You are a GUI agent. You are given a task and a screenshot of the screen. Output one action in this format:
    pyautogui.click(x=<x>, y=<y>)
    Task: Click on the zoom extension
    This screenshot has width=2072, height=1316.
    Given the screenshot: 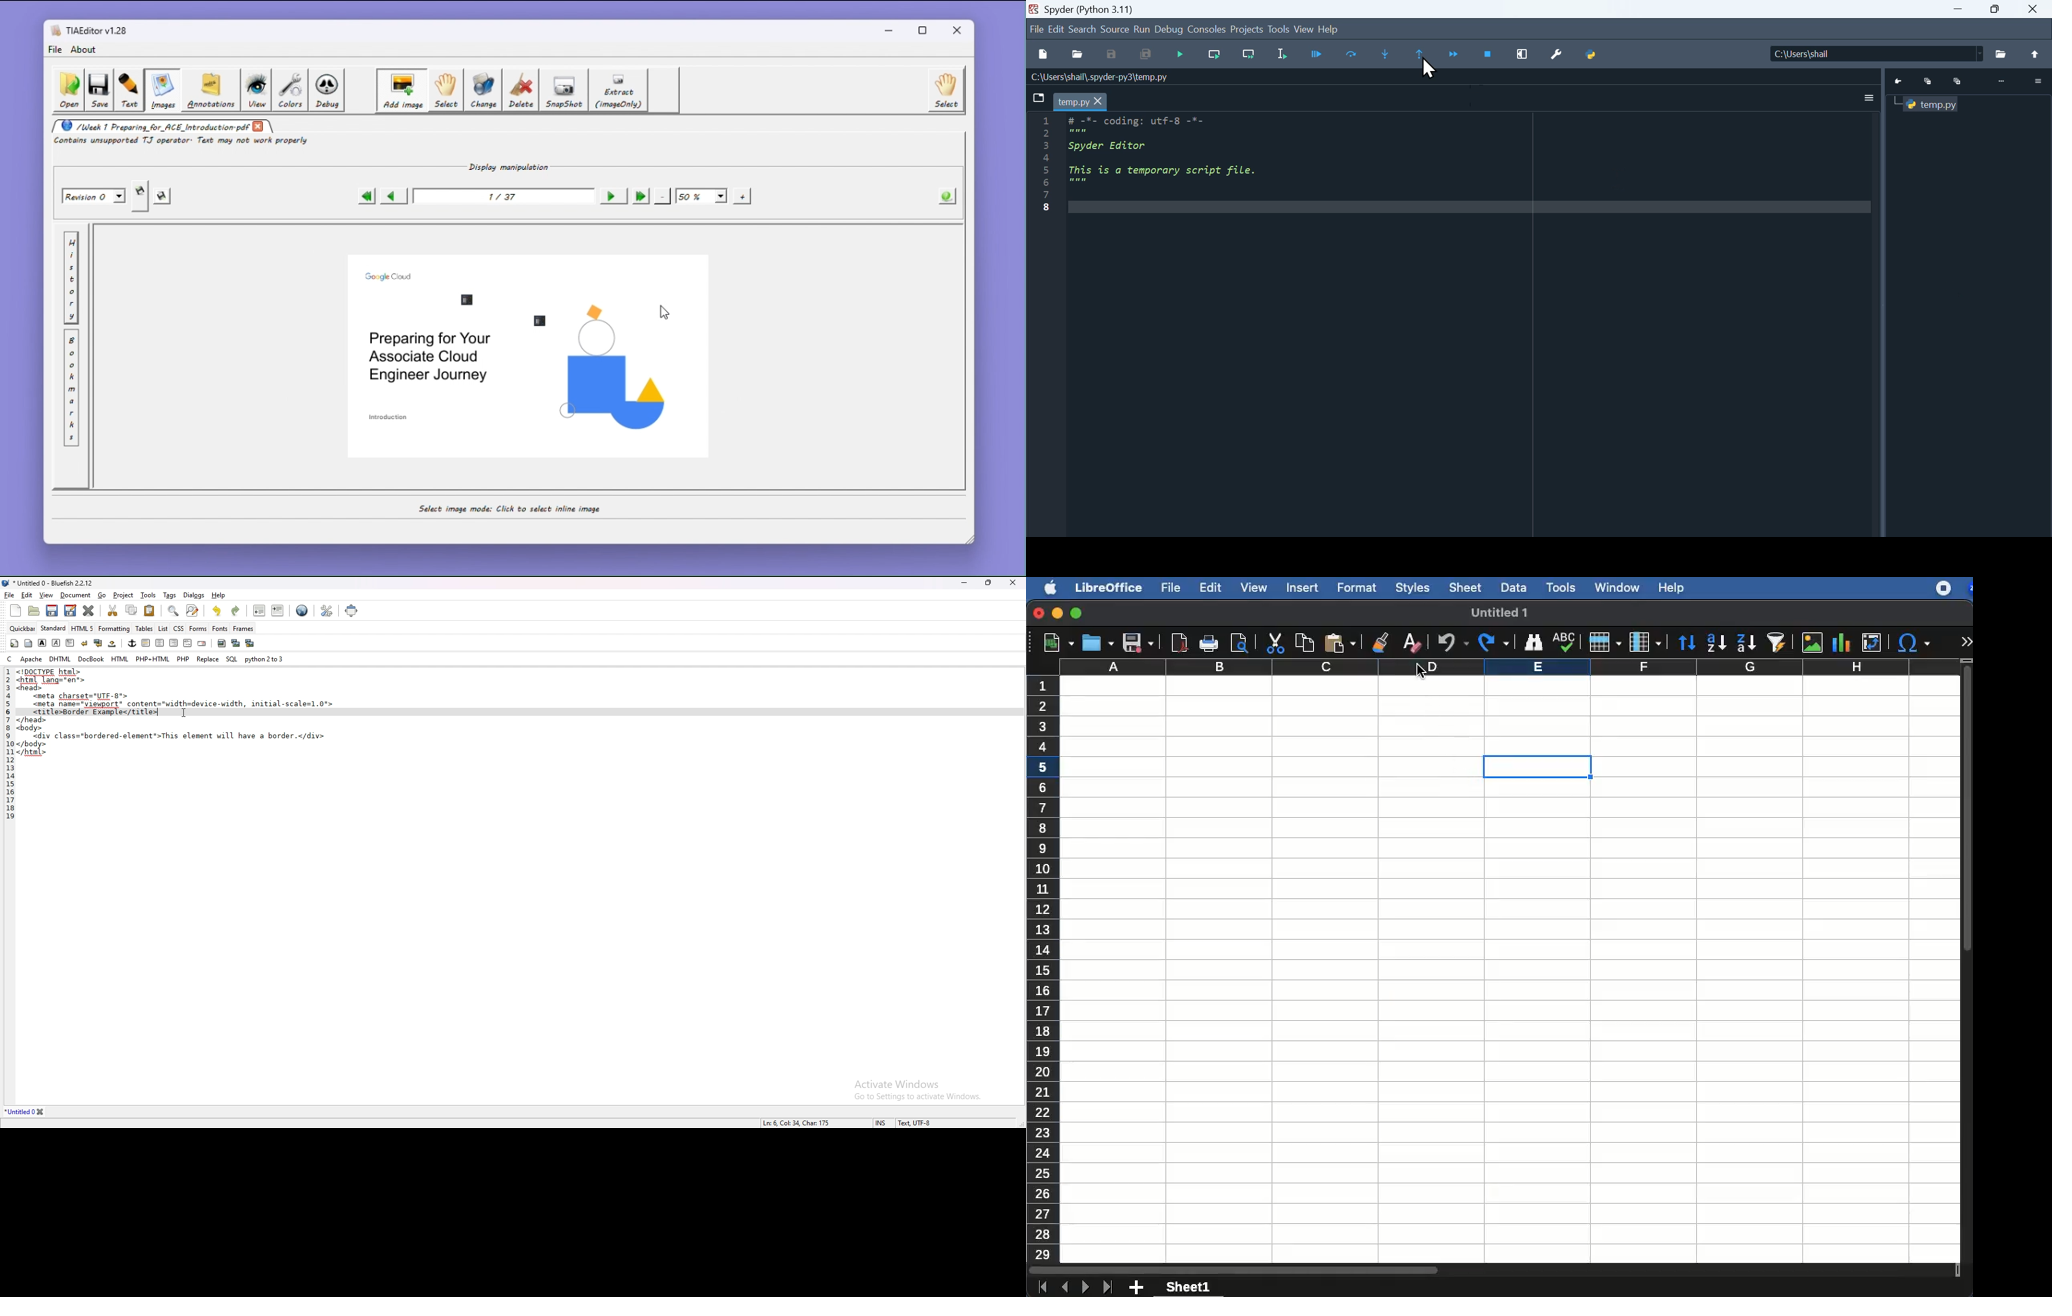 What is the action you would take?
    pyautogui.click(x=1968, y=588)
    